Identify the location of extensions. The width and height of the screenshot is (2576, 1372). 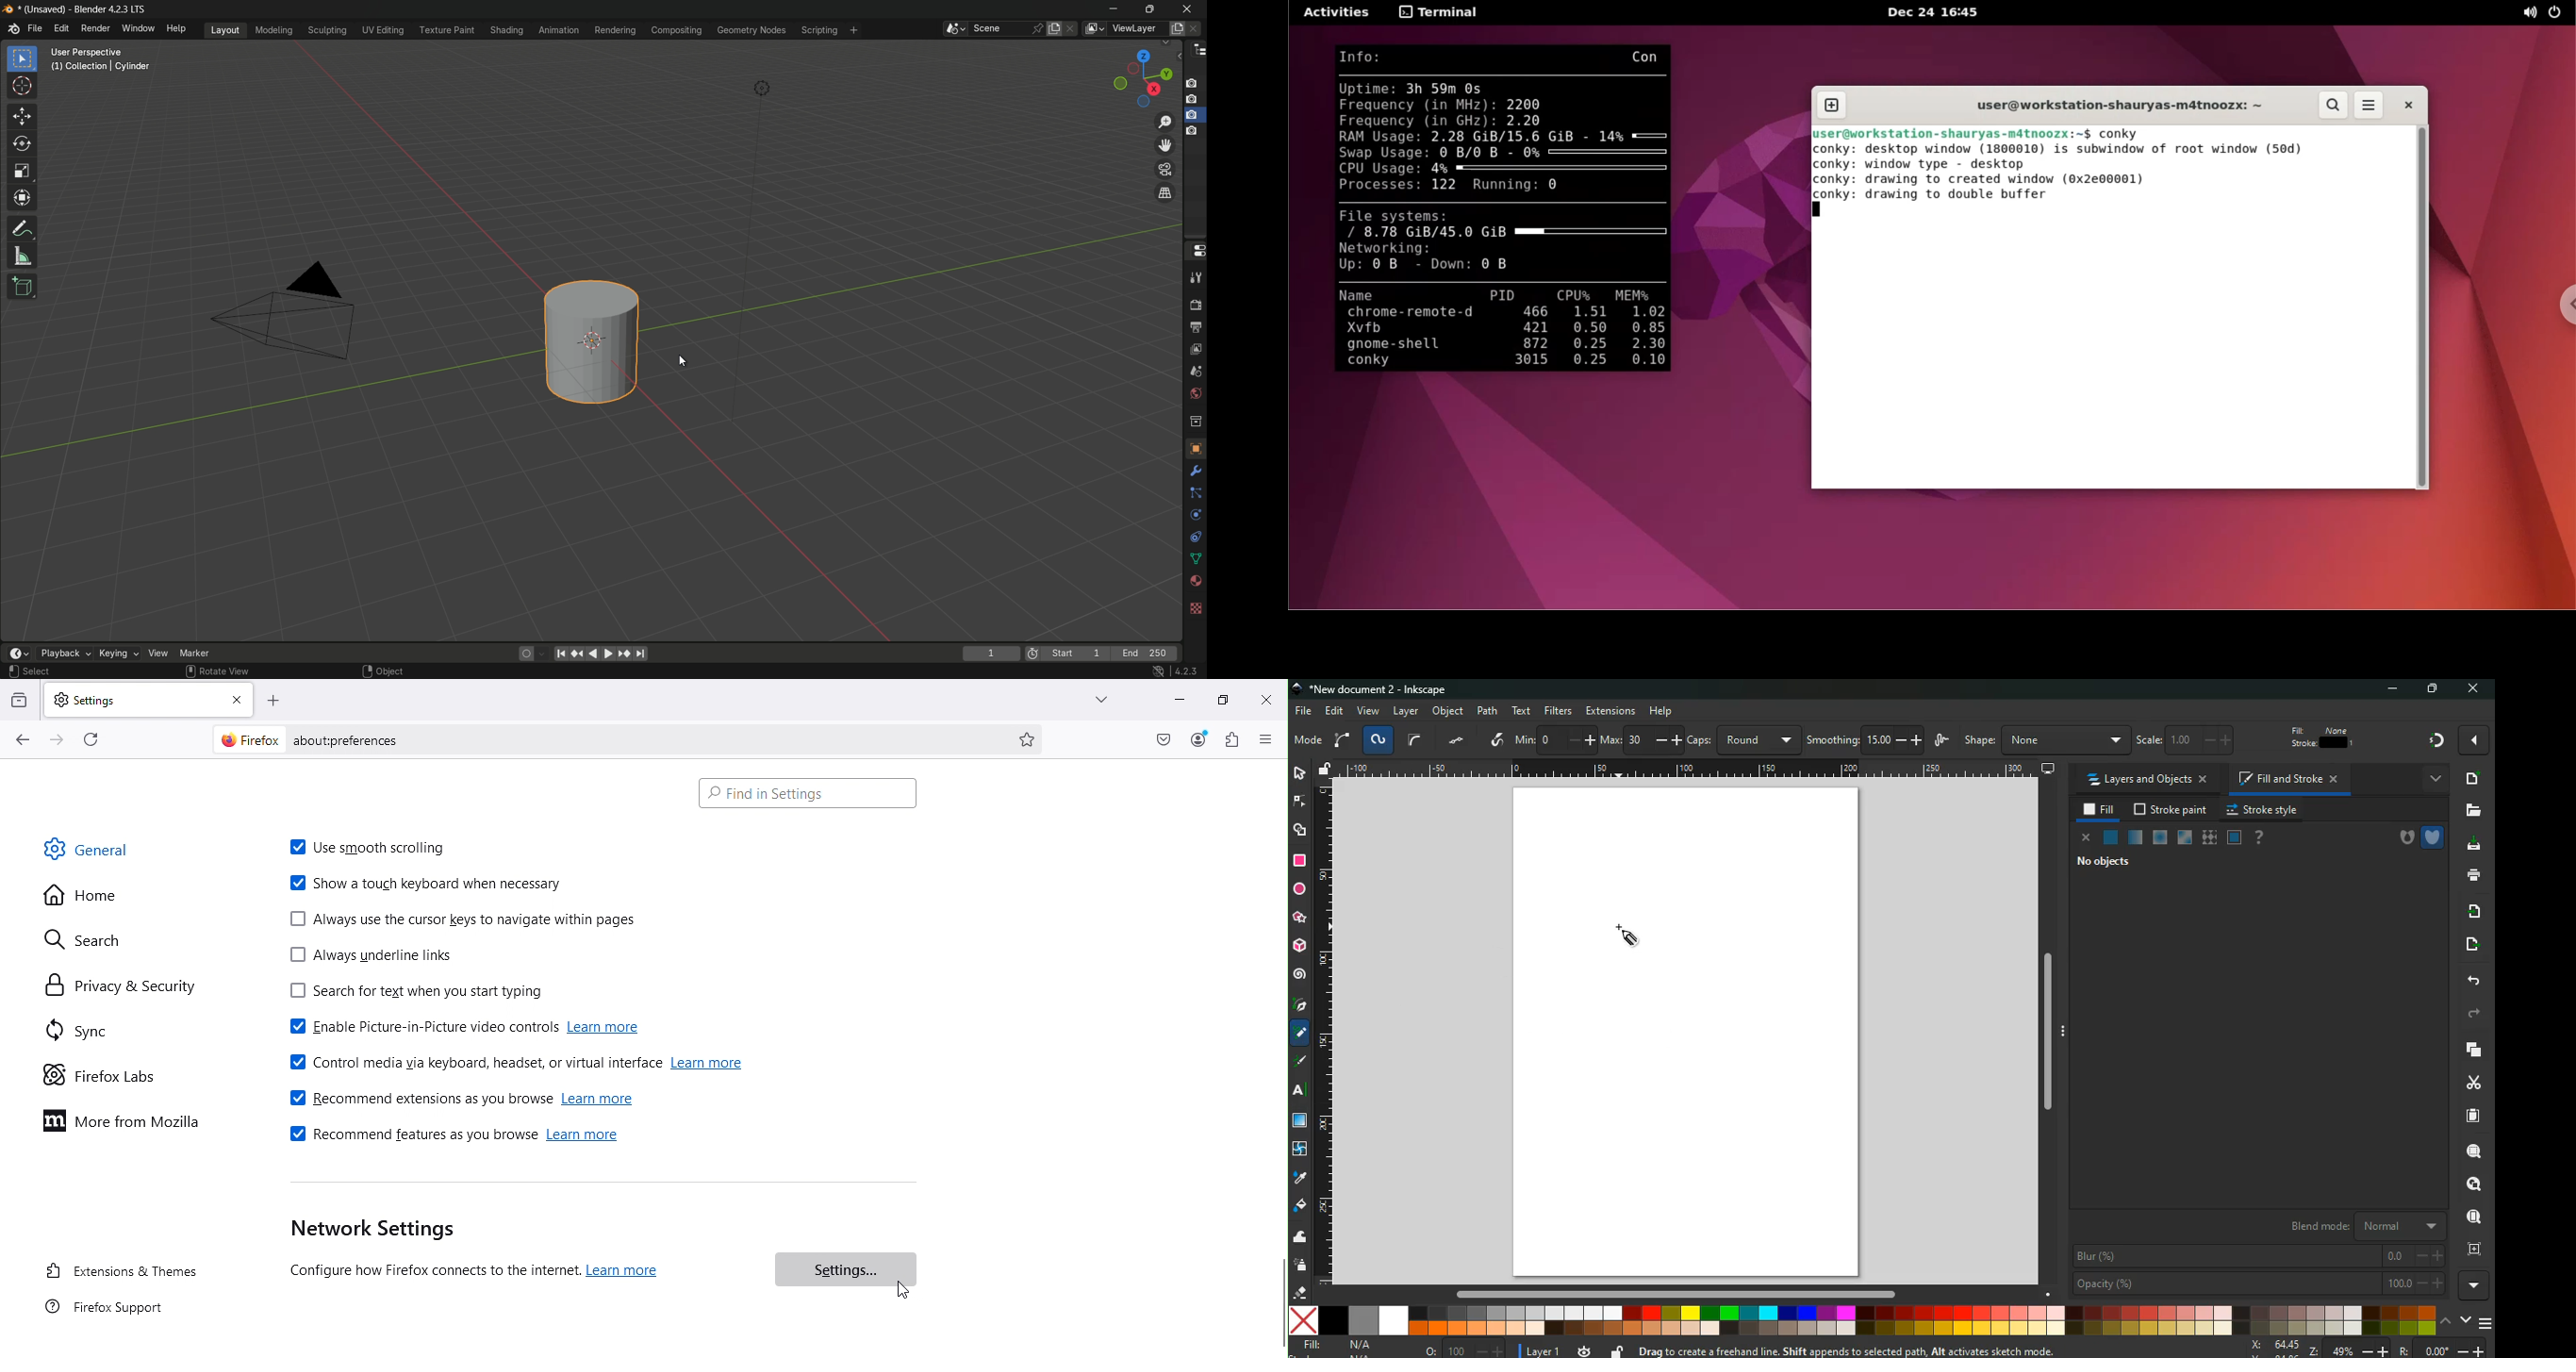
(1611, 710).